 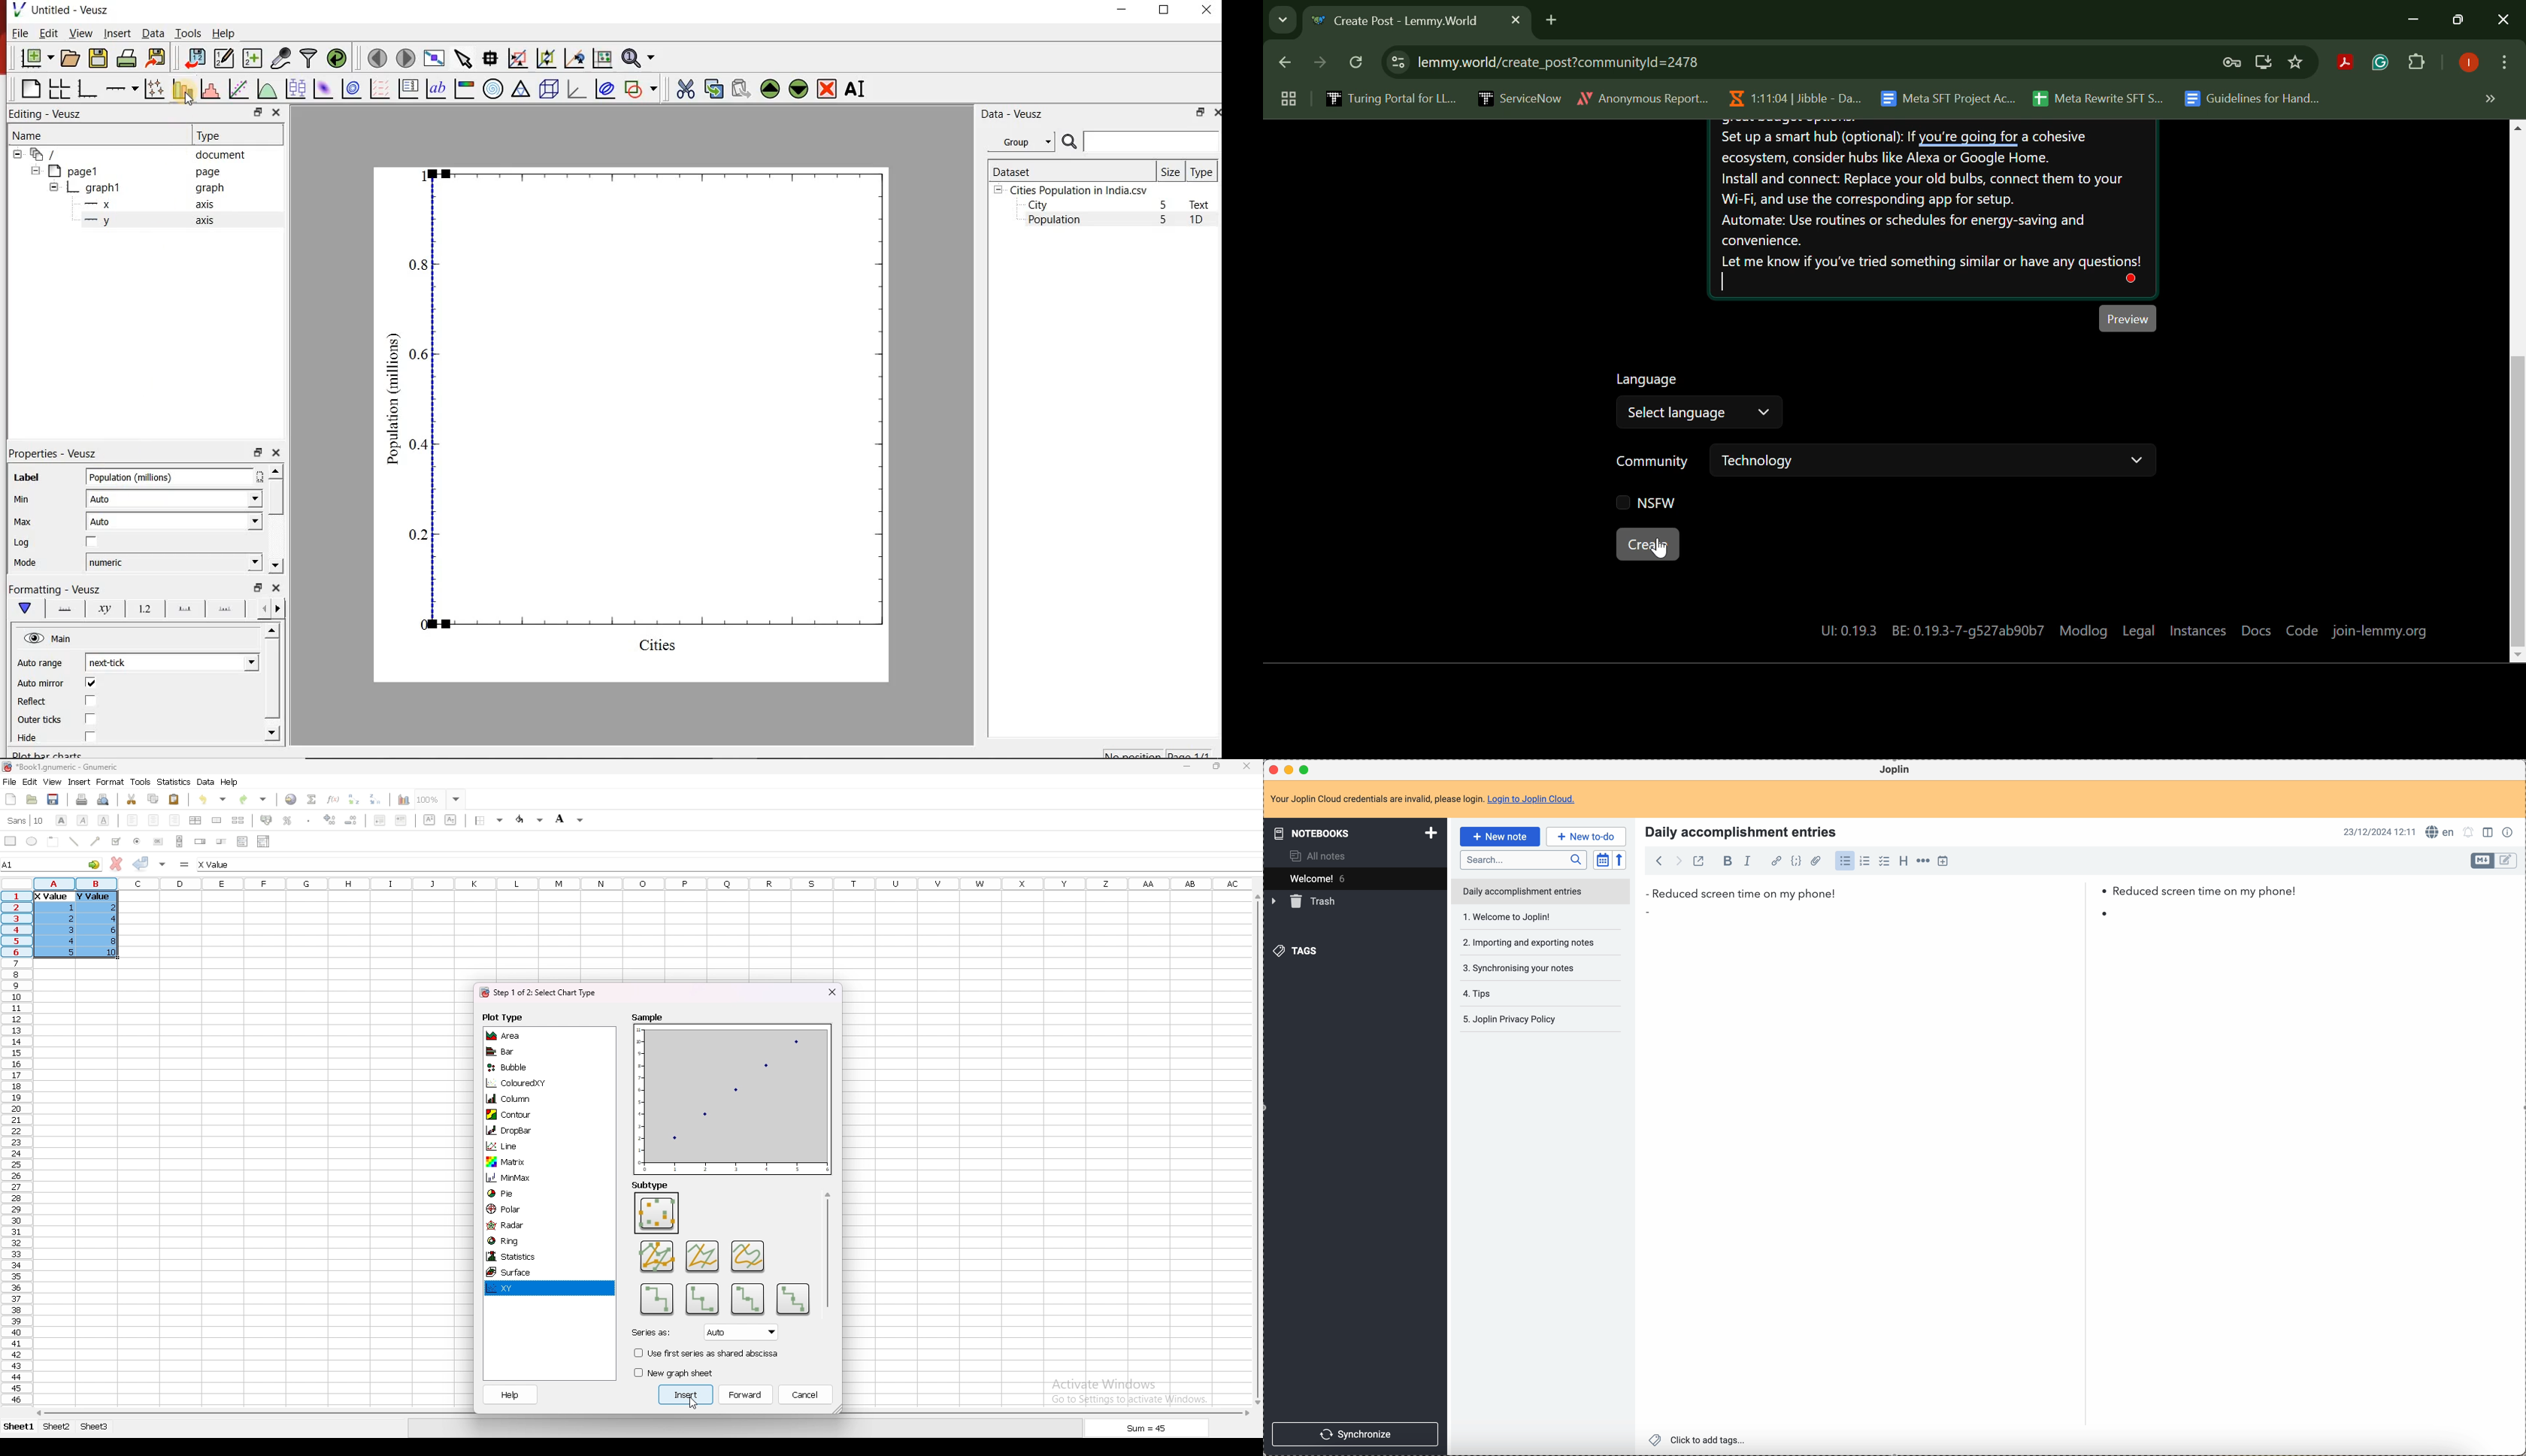 What do you see at coordinates (2263, 64) in the screenshot?
I see `Install Desktop Application` at bounding box center [2263, 64].